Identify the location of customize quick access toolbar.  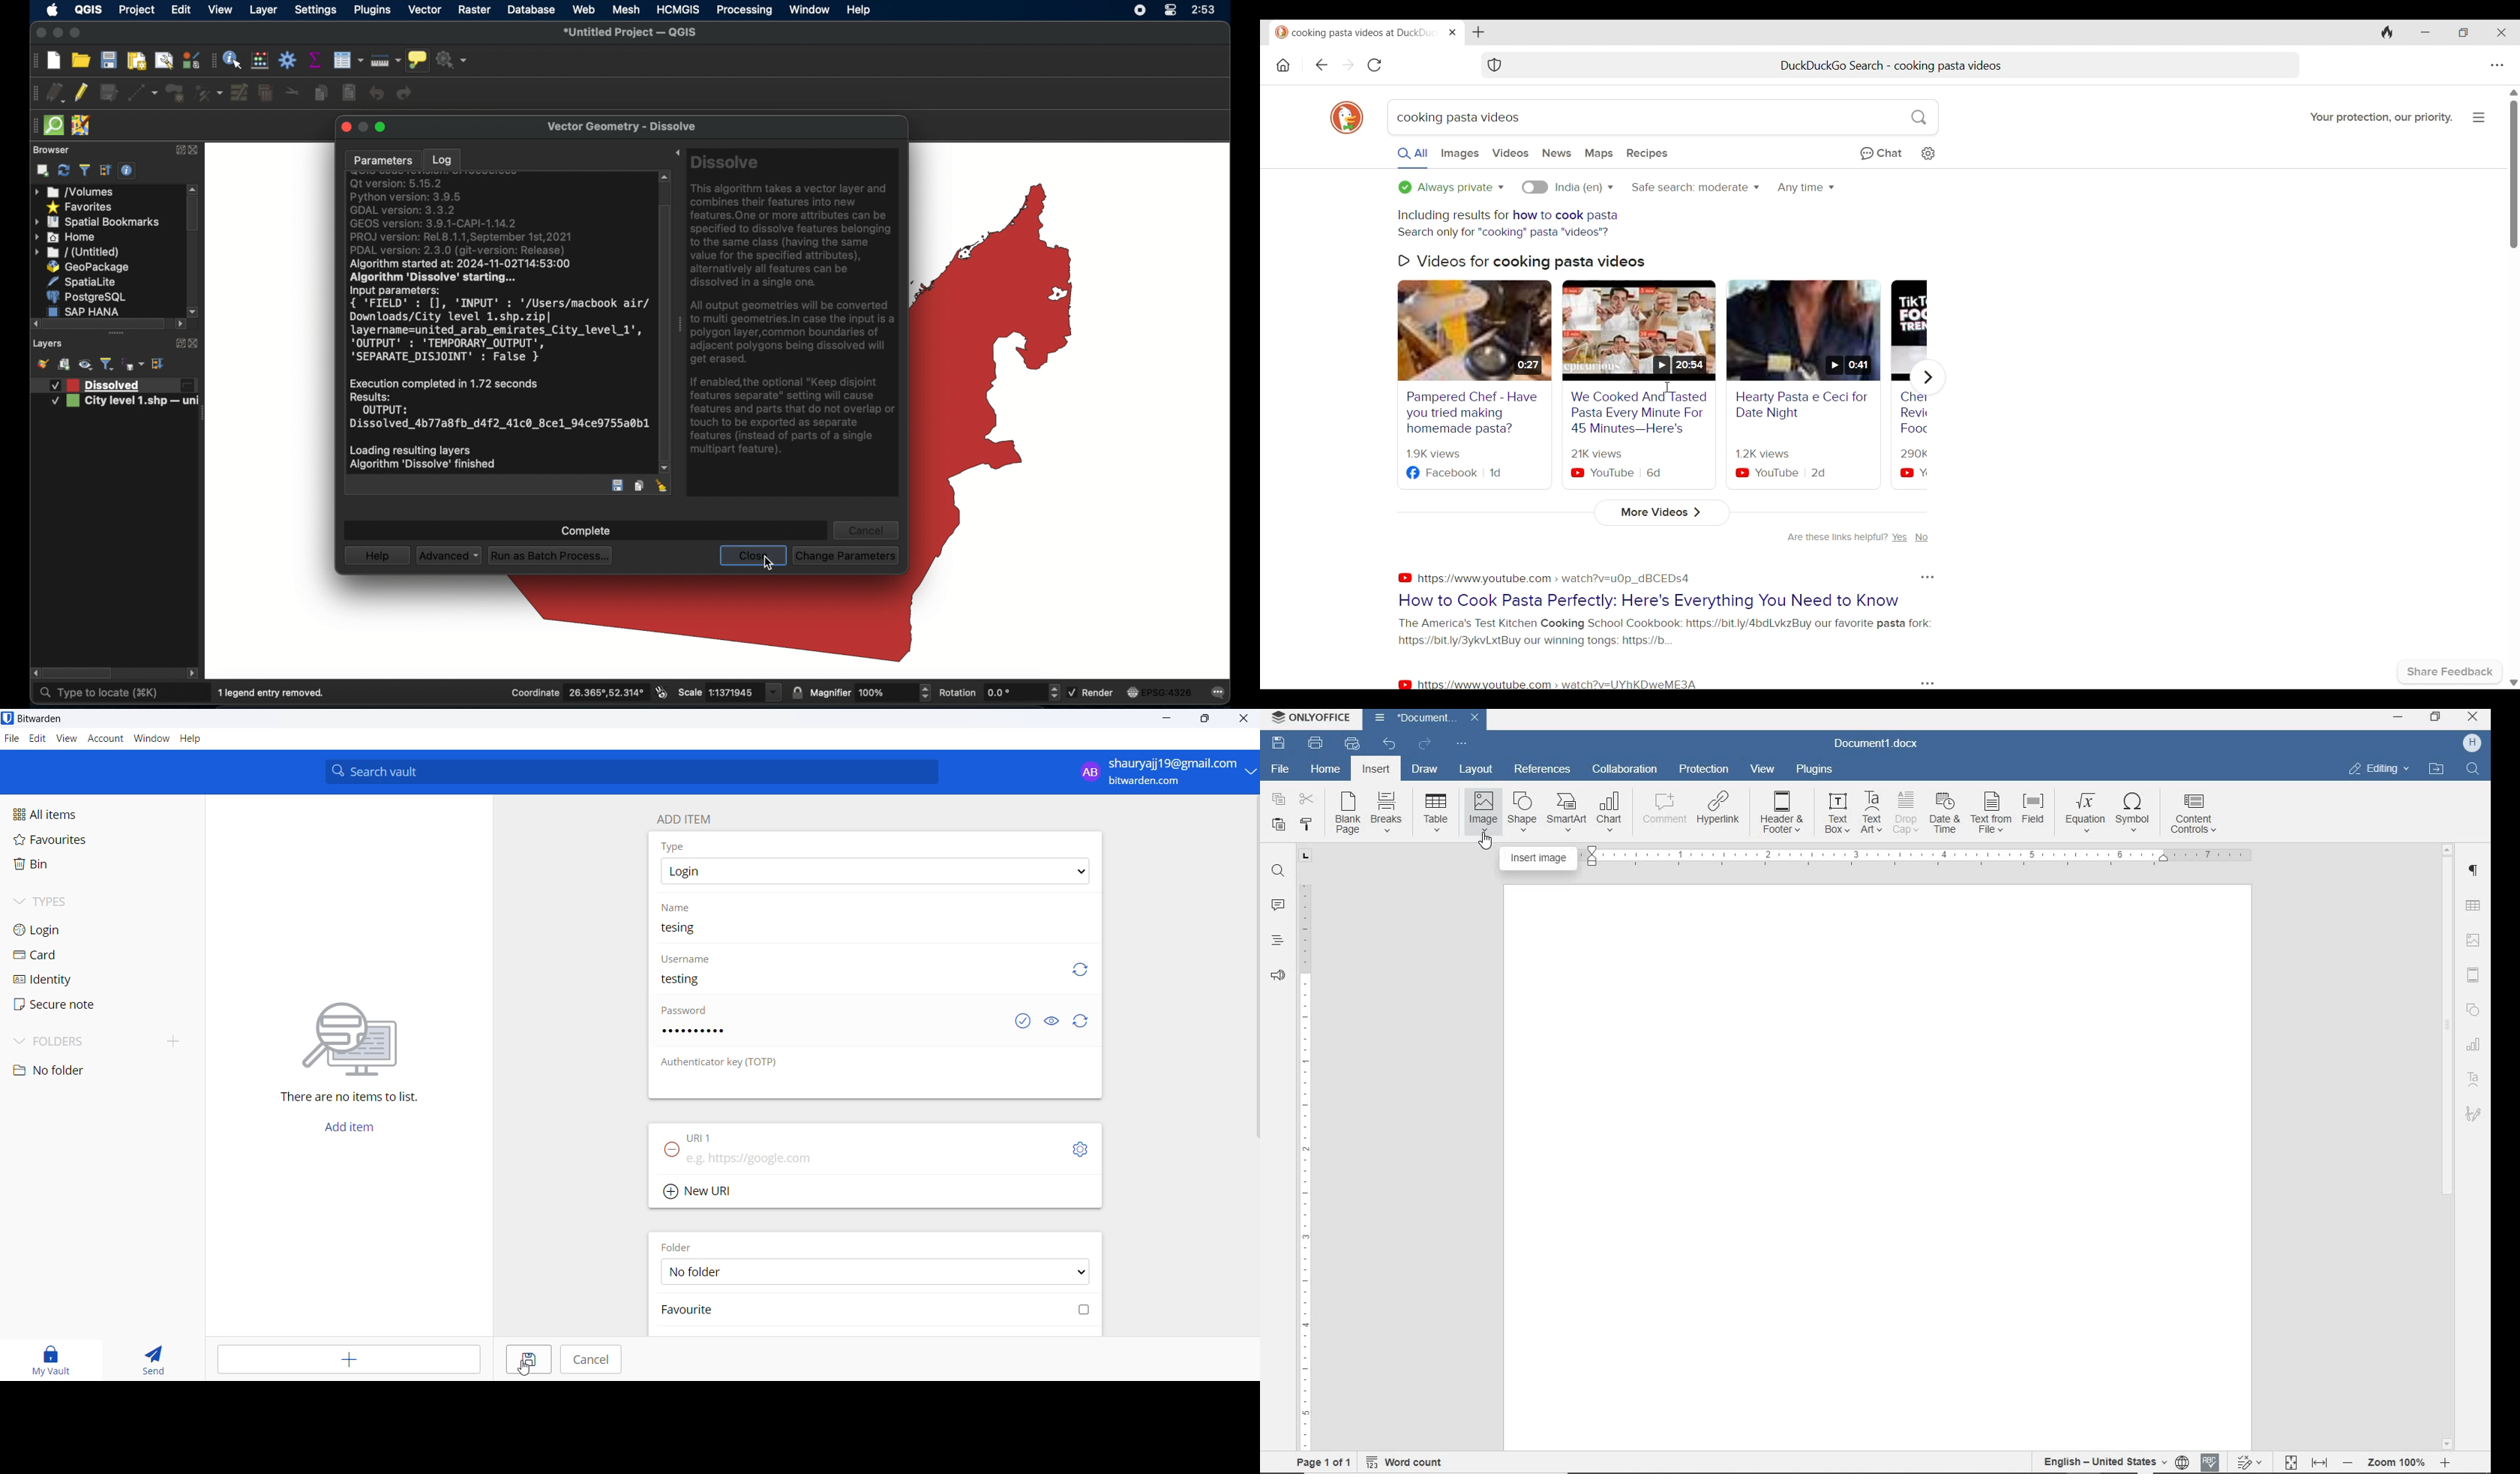
(1462, 743).